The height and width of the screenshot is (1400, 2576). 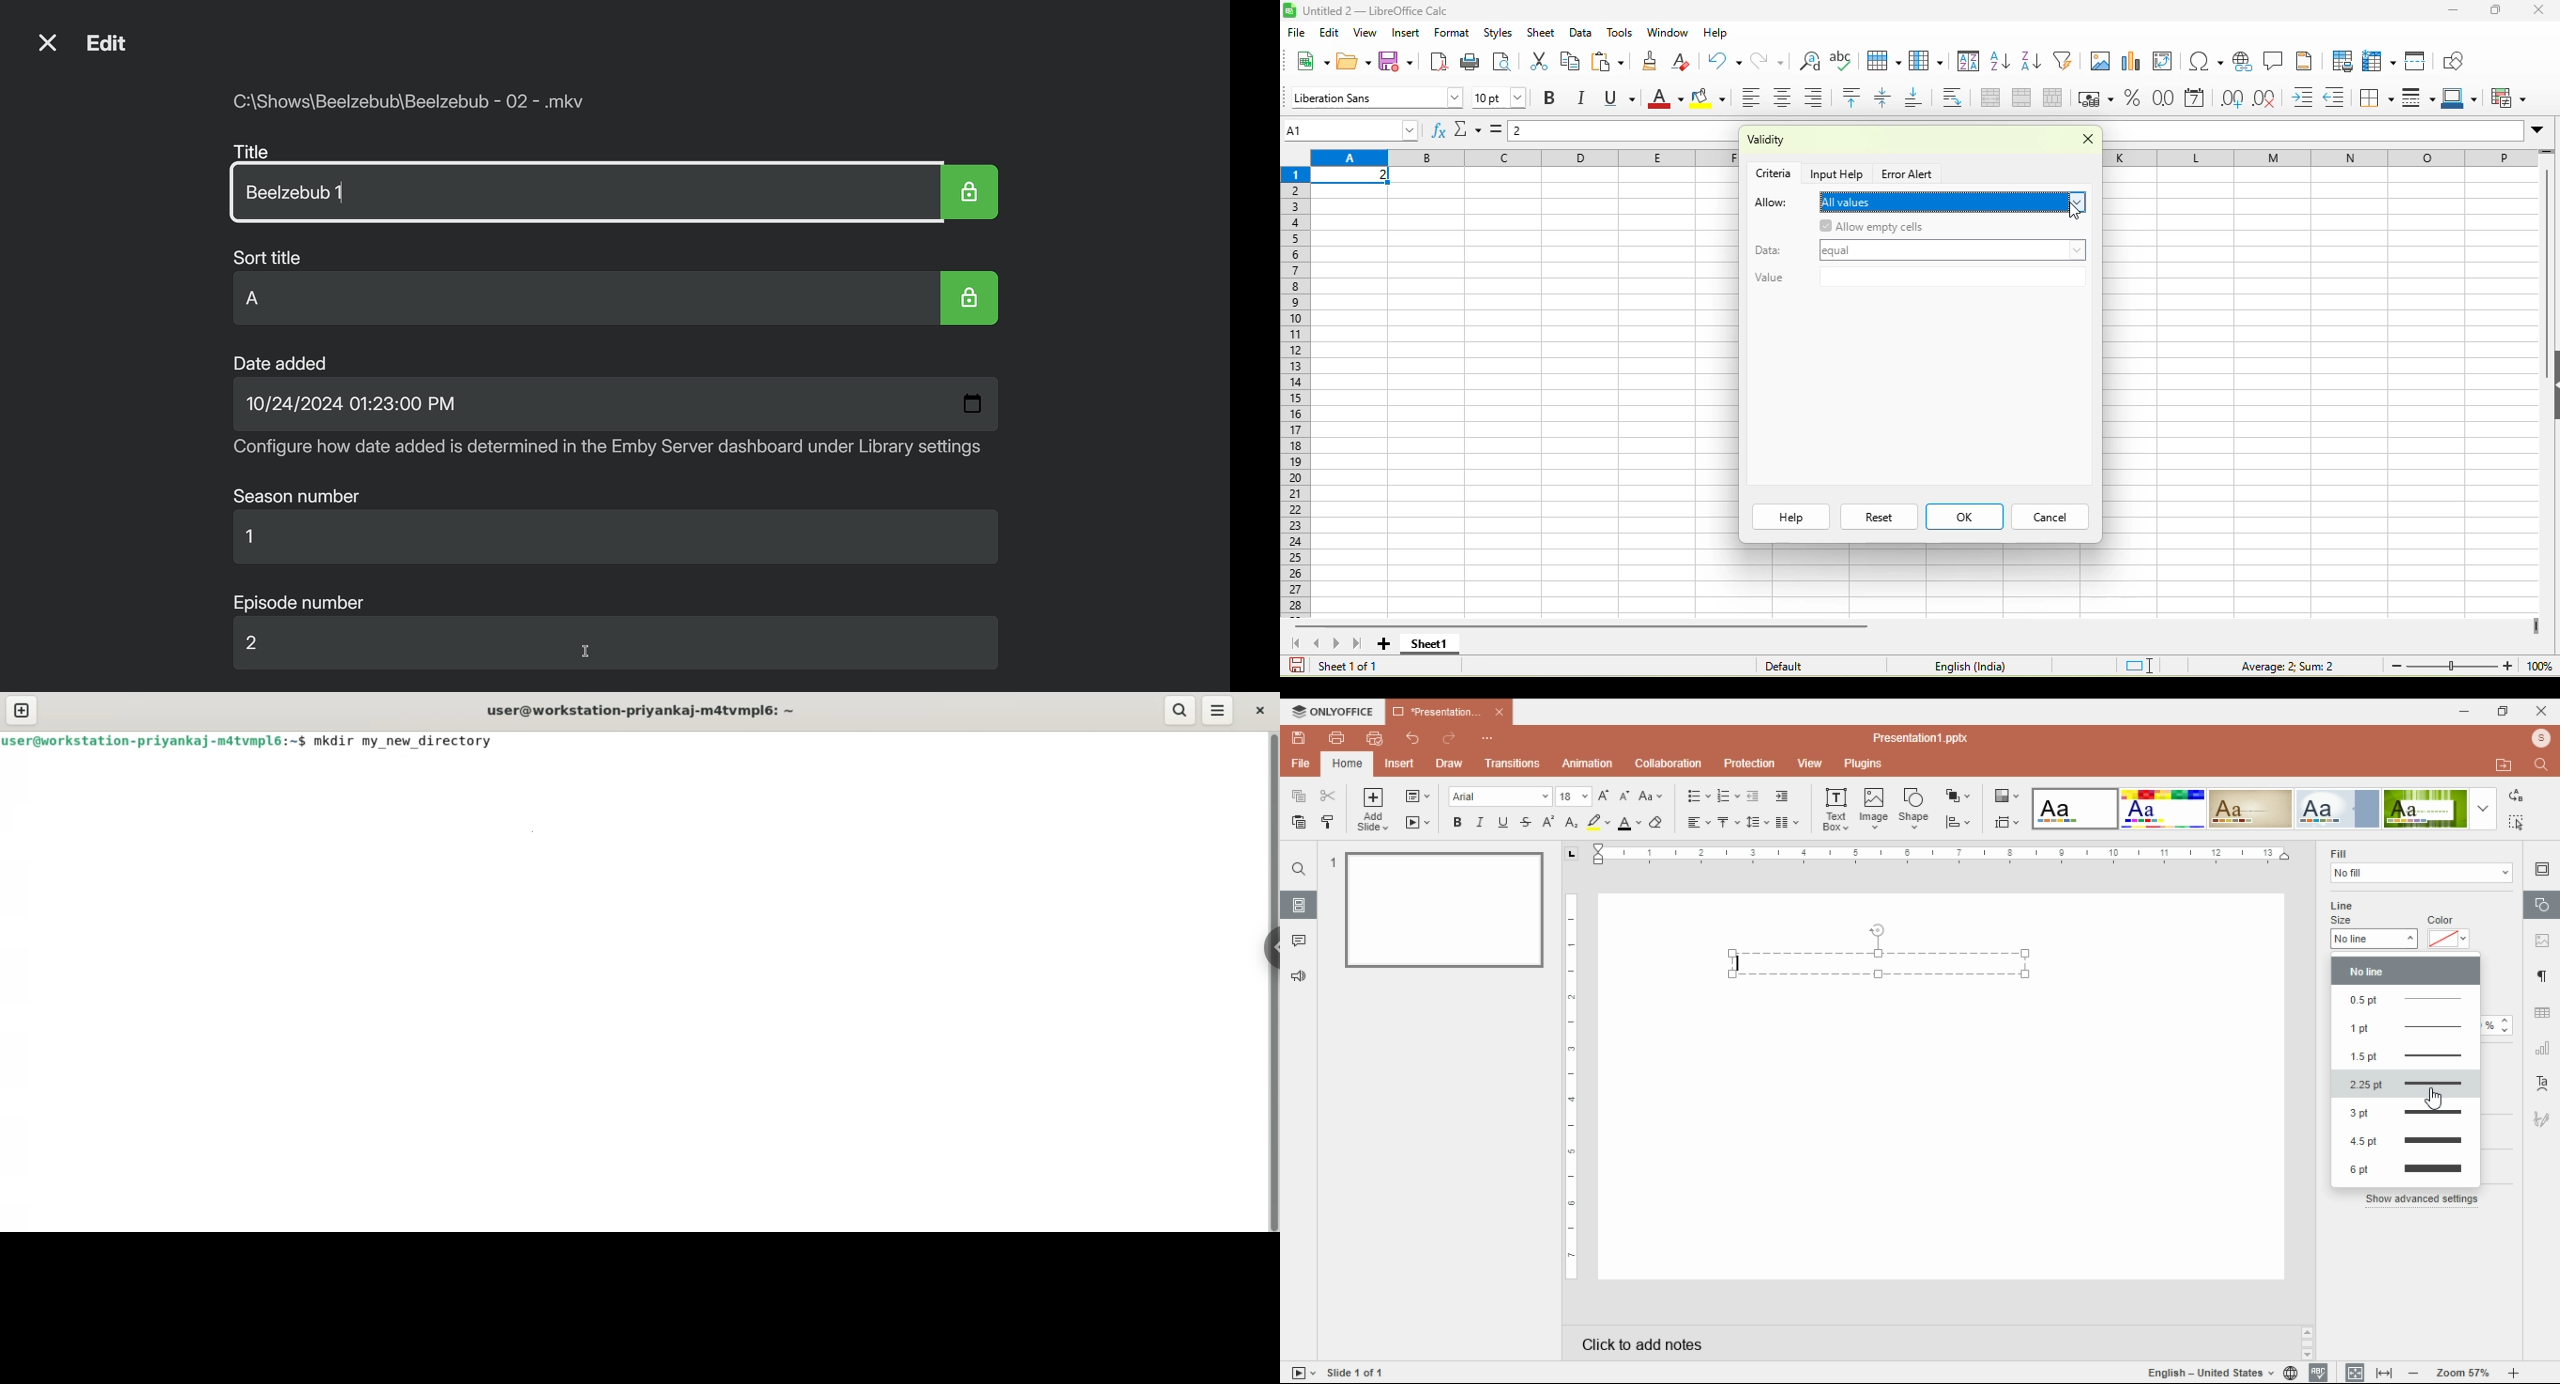 What do you see at coordinates (2544, 282) in the screenshot?
I see `vertical scroll bar` at bounding box center [2544, 282].